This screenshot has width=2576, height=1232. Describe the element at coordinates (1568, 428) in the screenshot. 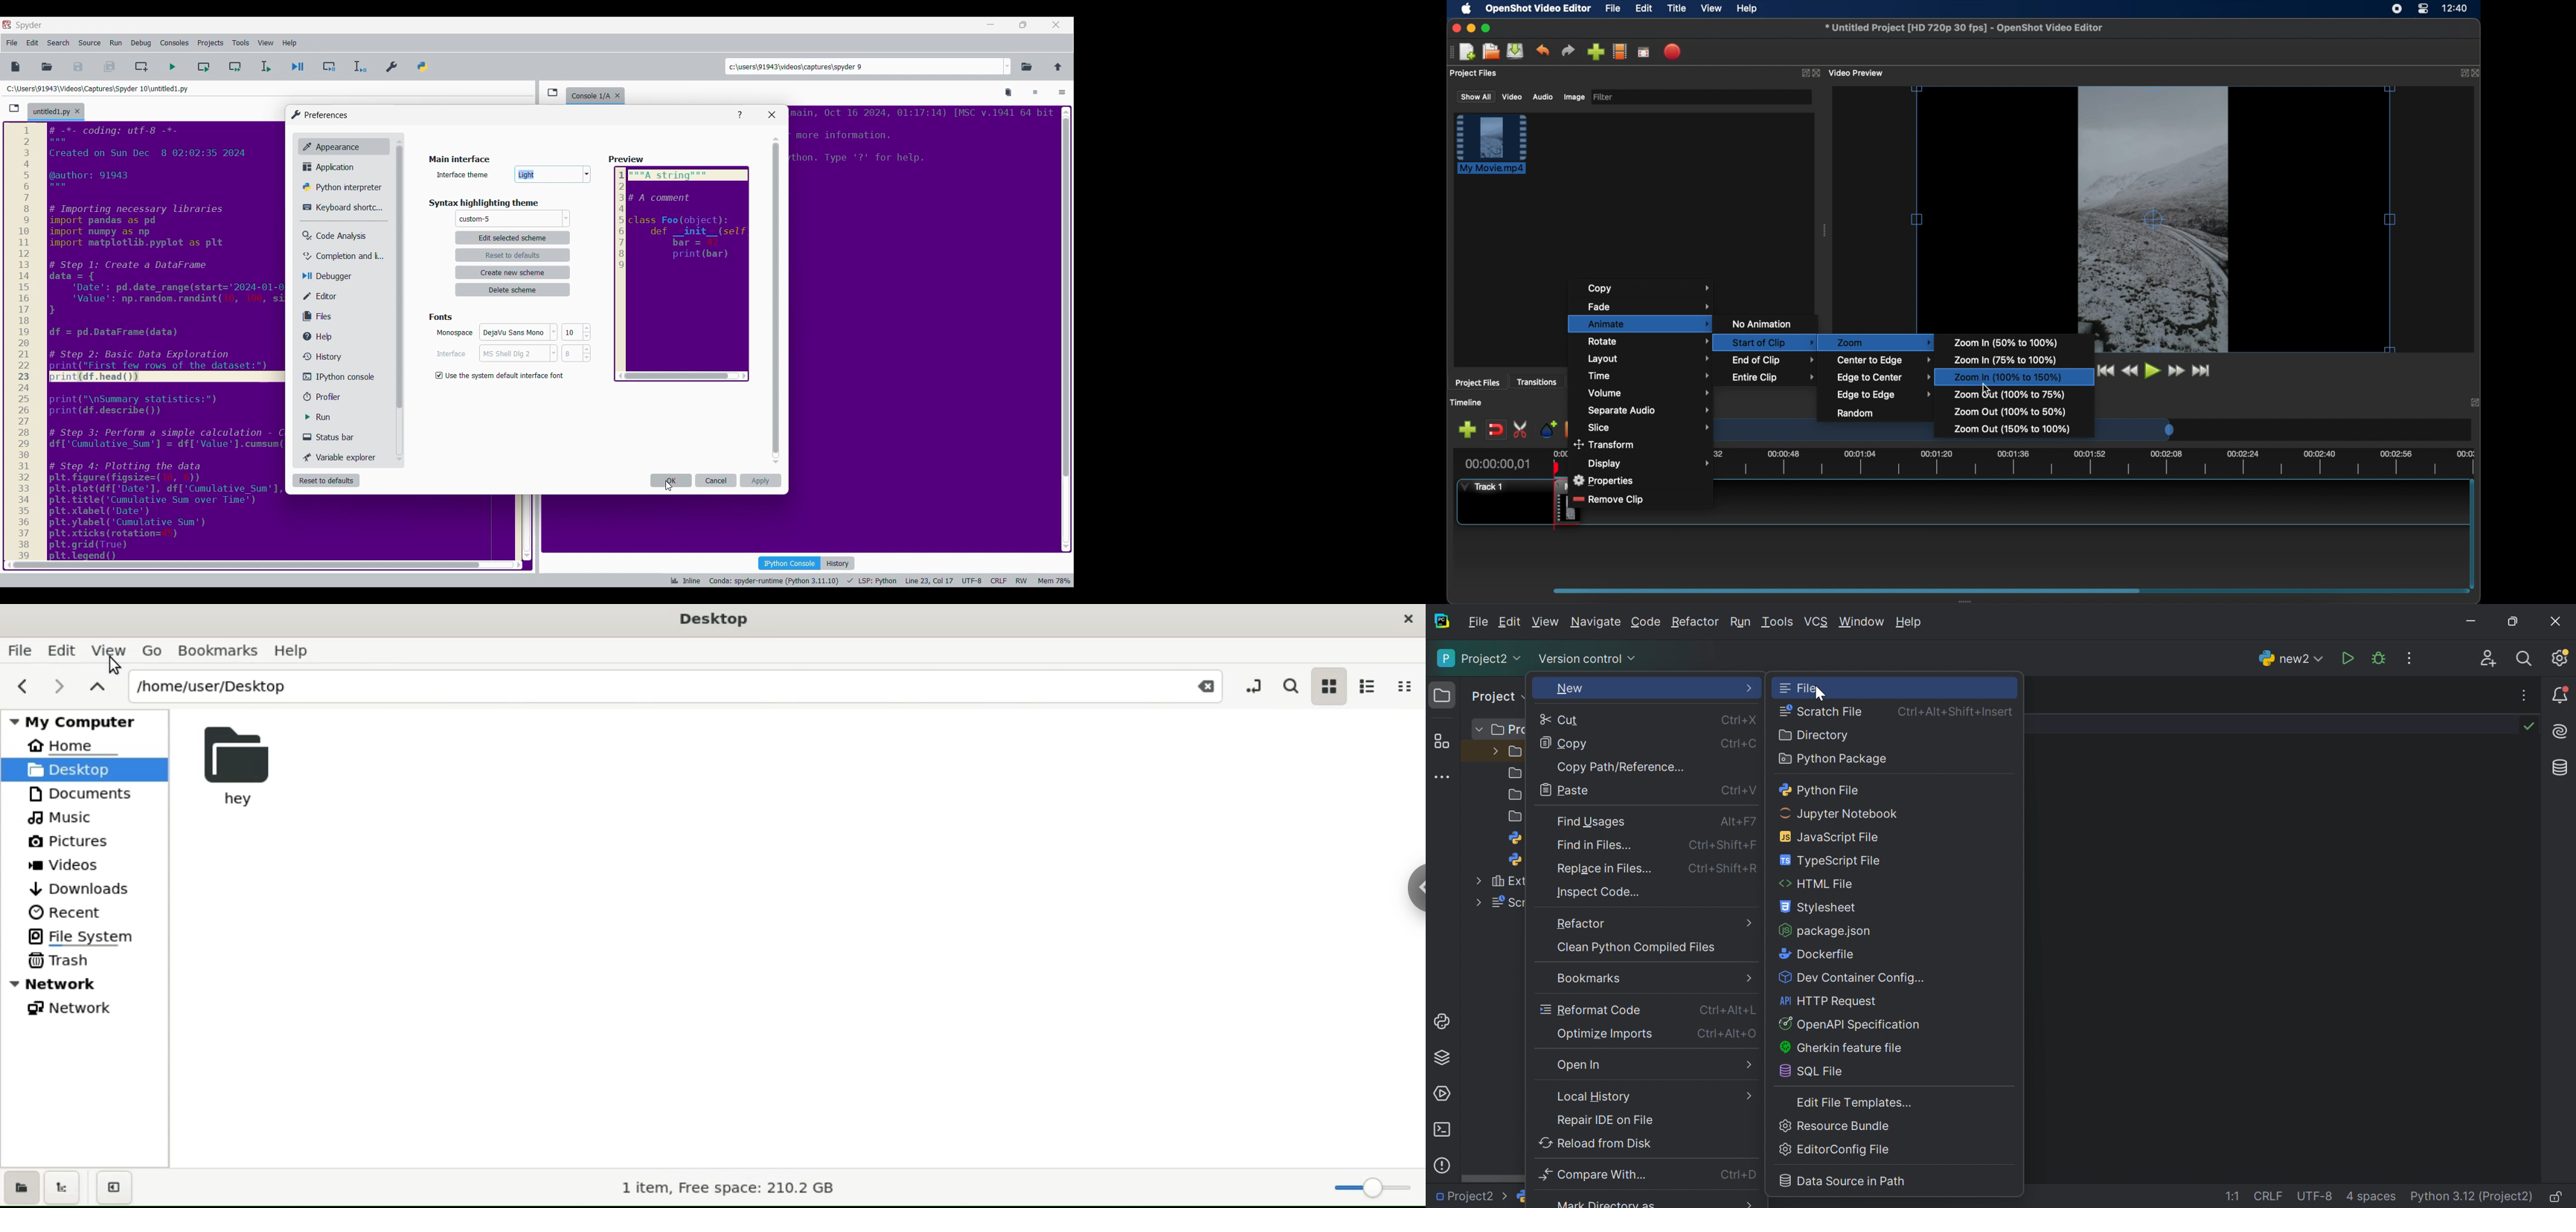

I see `previous marker` at that location.